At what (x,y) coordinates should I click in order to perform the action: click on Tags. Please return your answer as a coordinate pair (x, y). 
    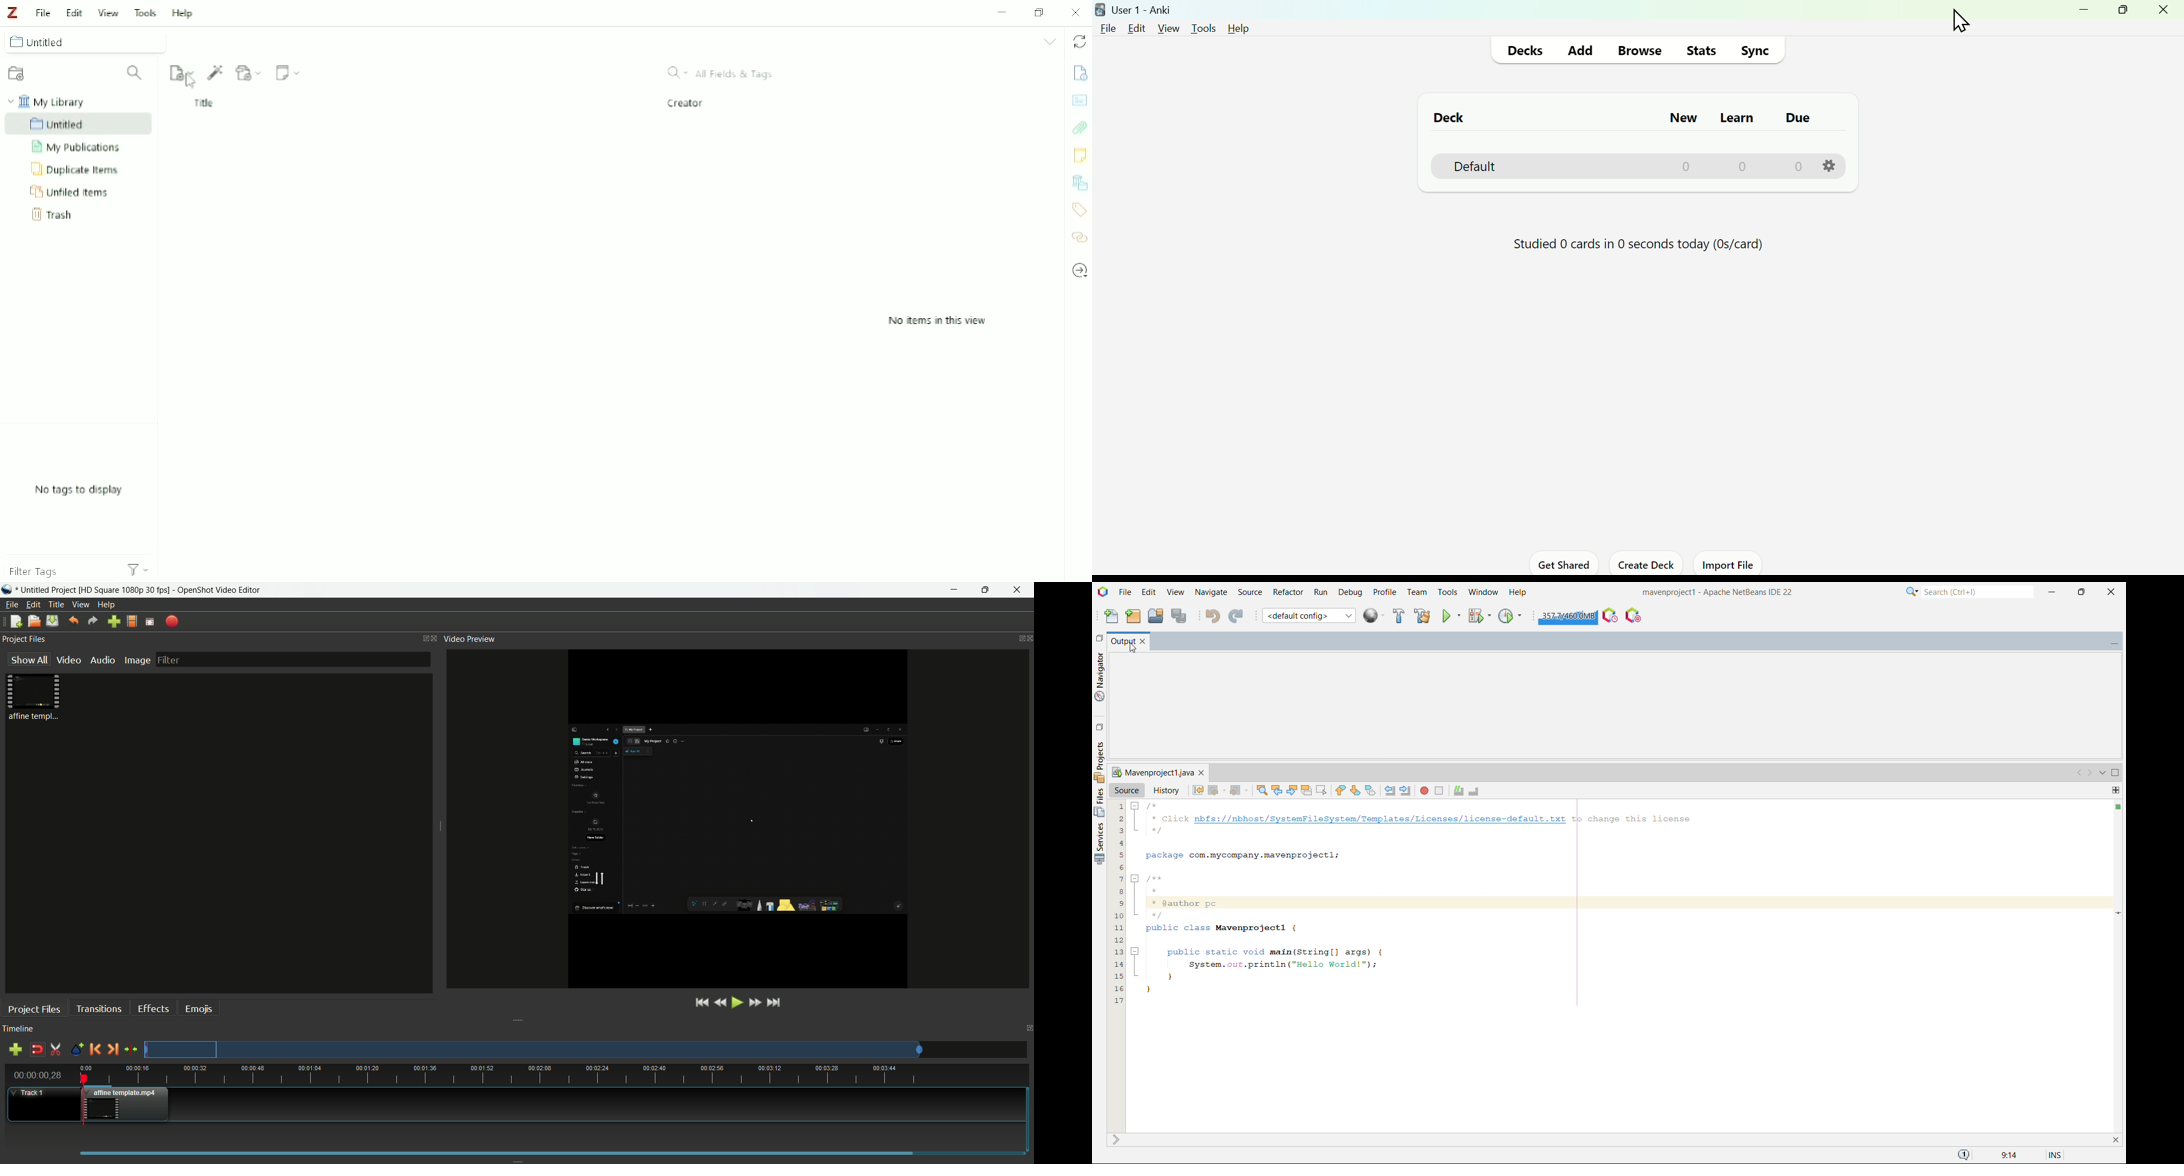
    Looking at the image, I should click on (1080, 210).